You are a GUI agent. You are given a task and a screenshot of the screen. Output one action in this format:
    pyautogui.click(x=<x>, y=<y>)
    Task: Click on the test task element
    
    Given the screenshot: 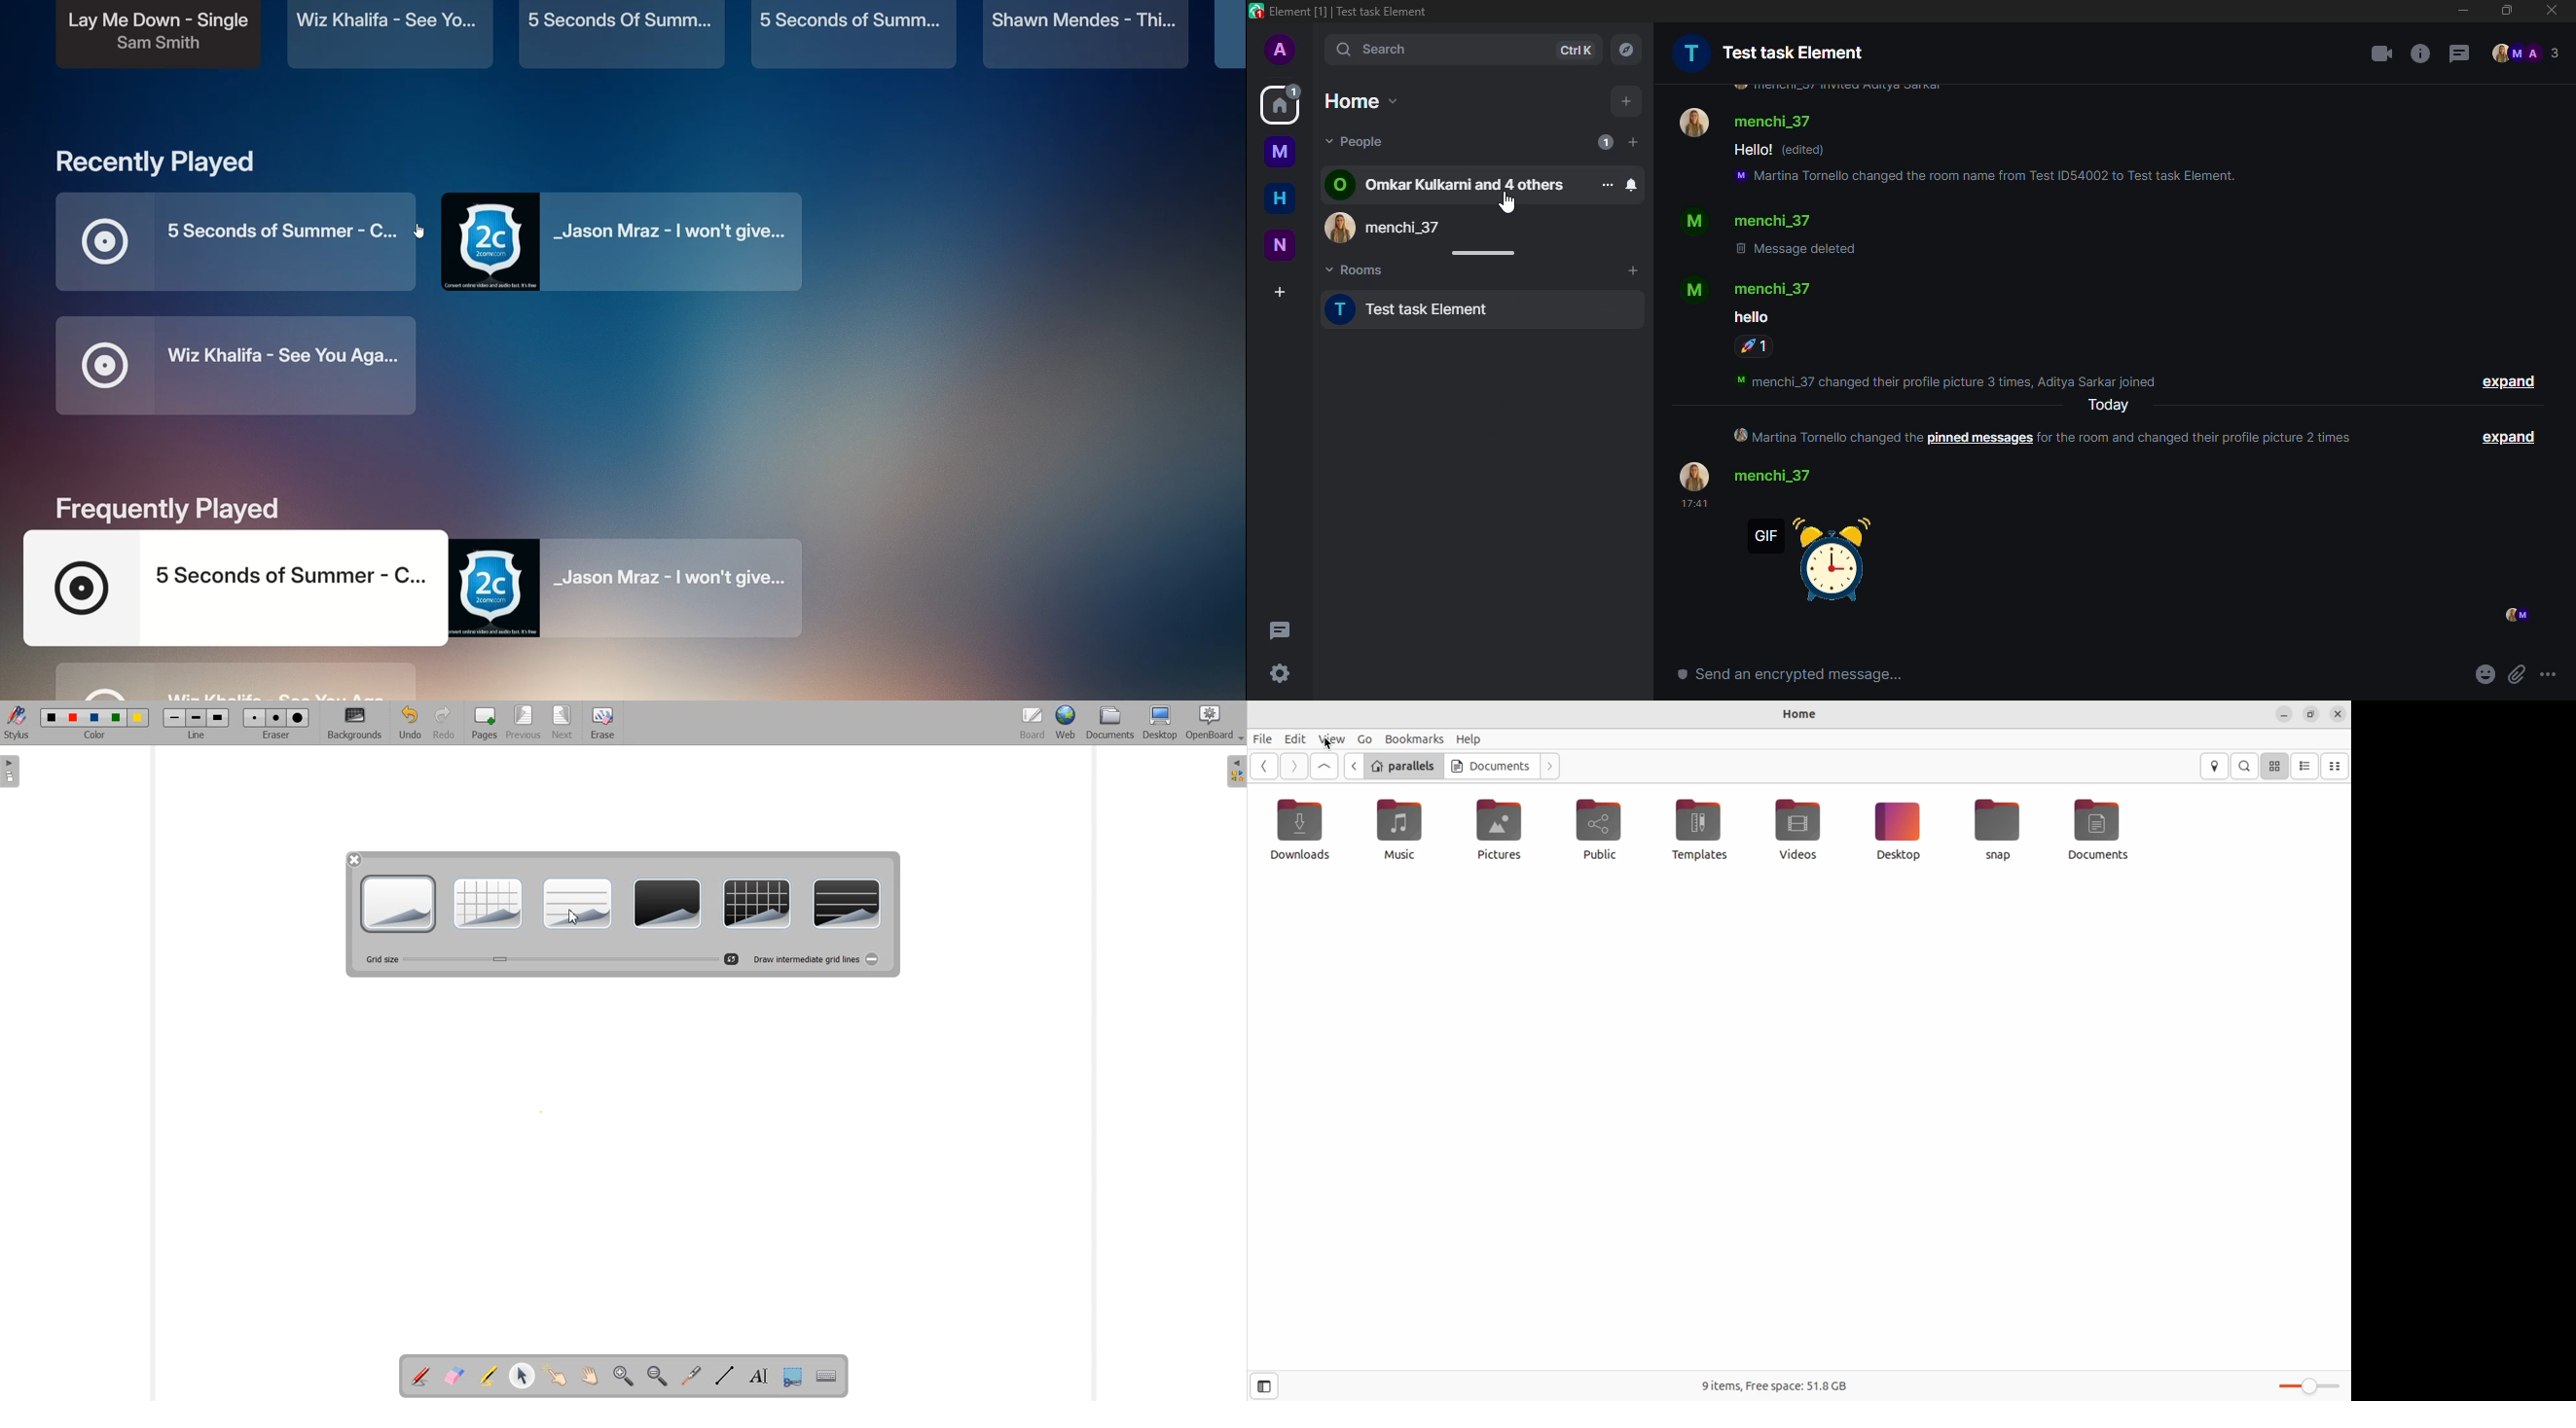 What is the action you would take?
    pyautogui.click(x=1426, y=308)
    